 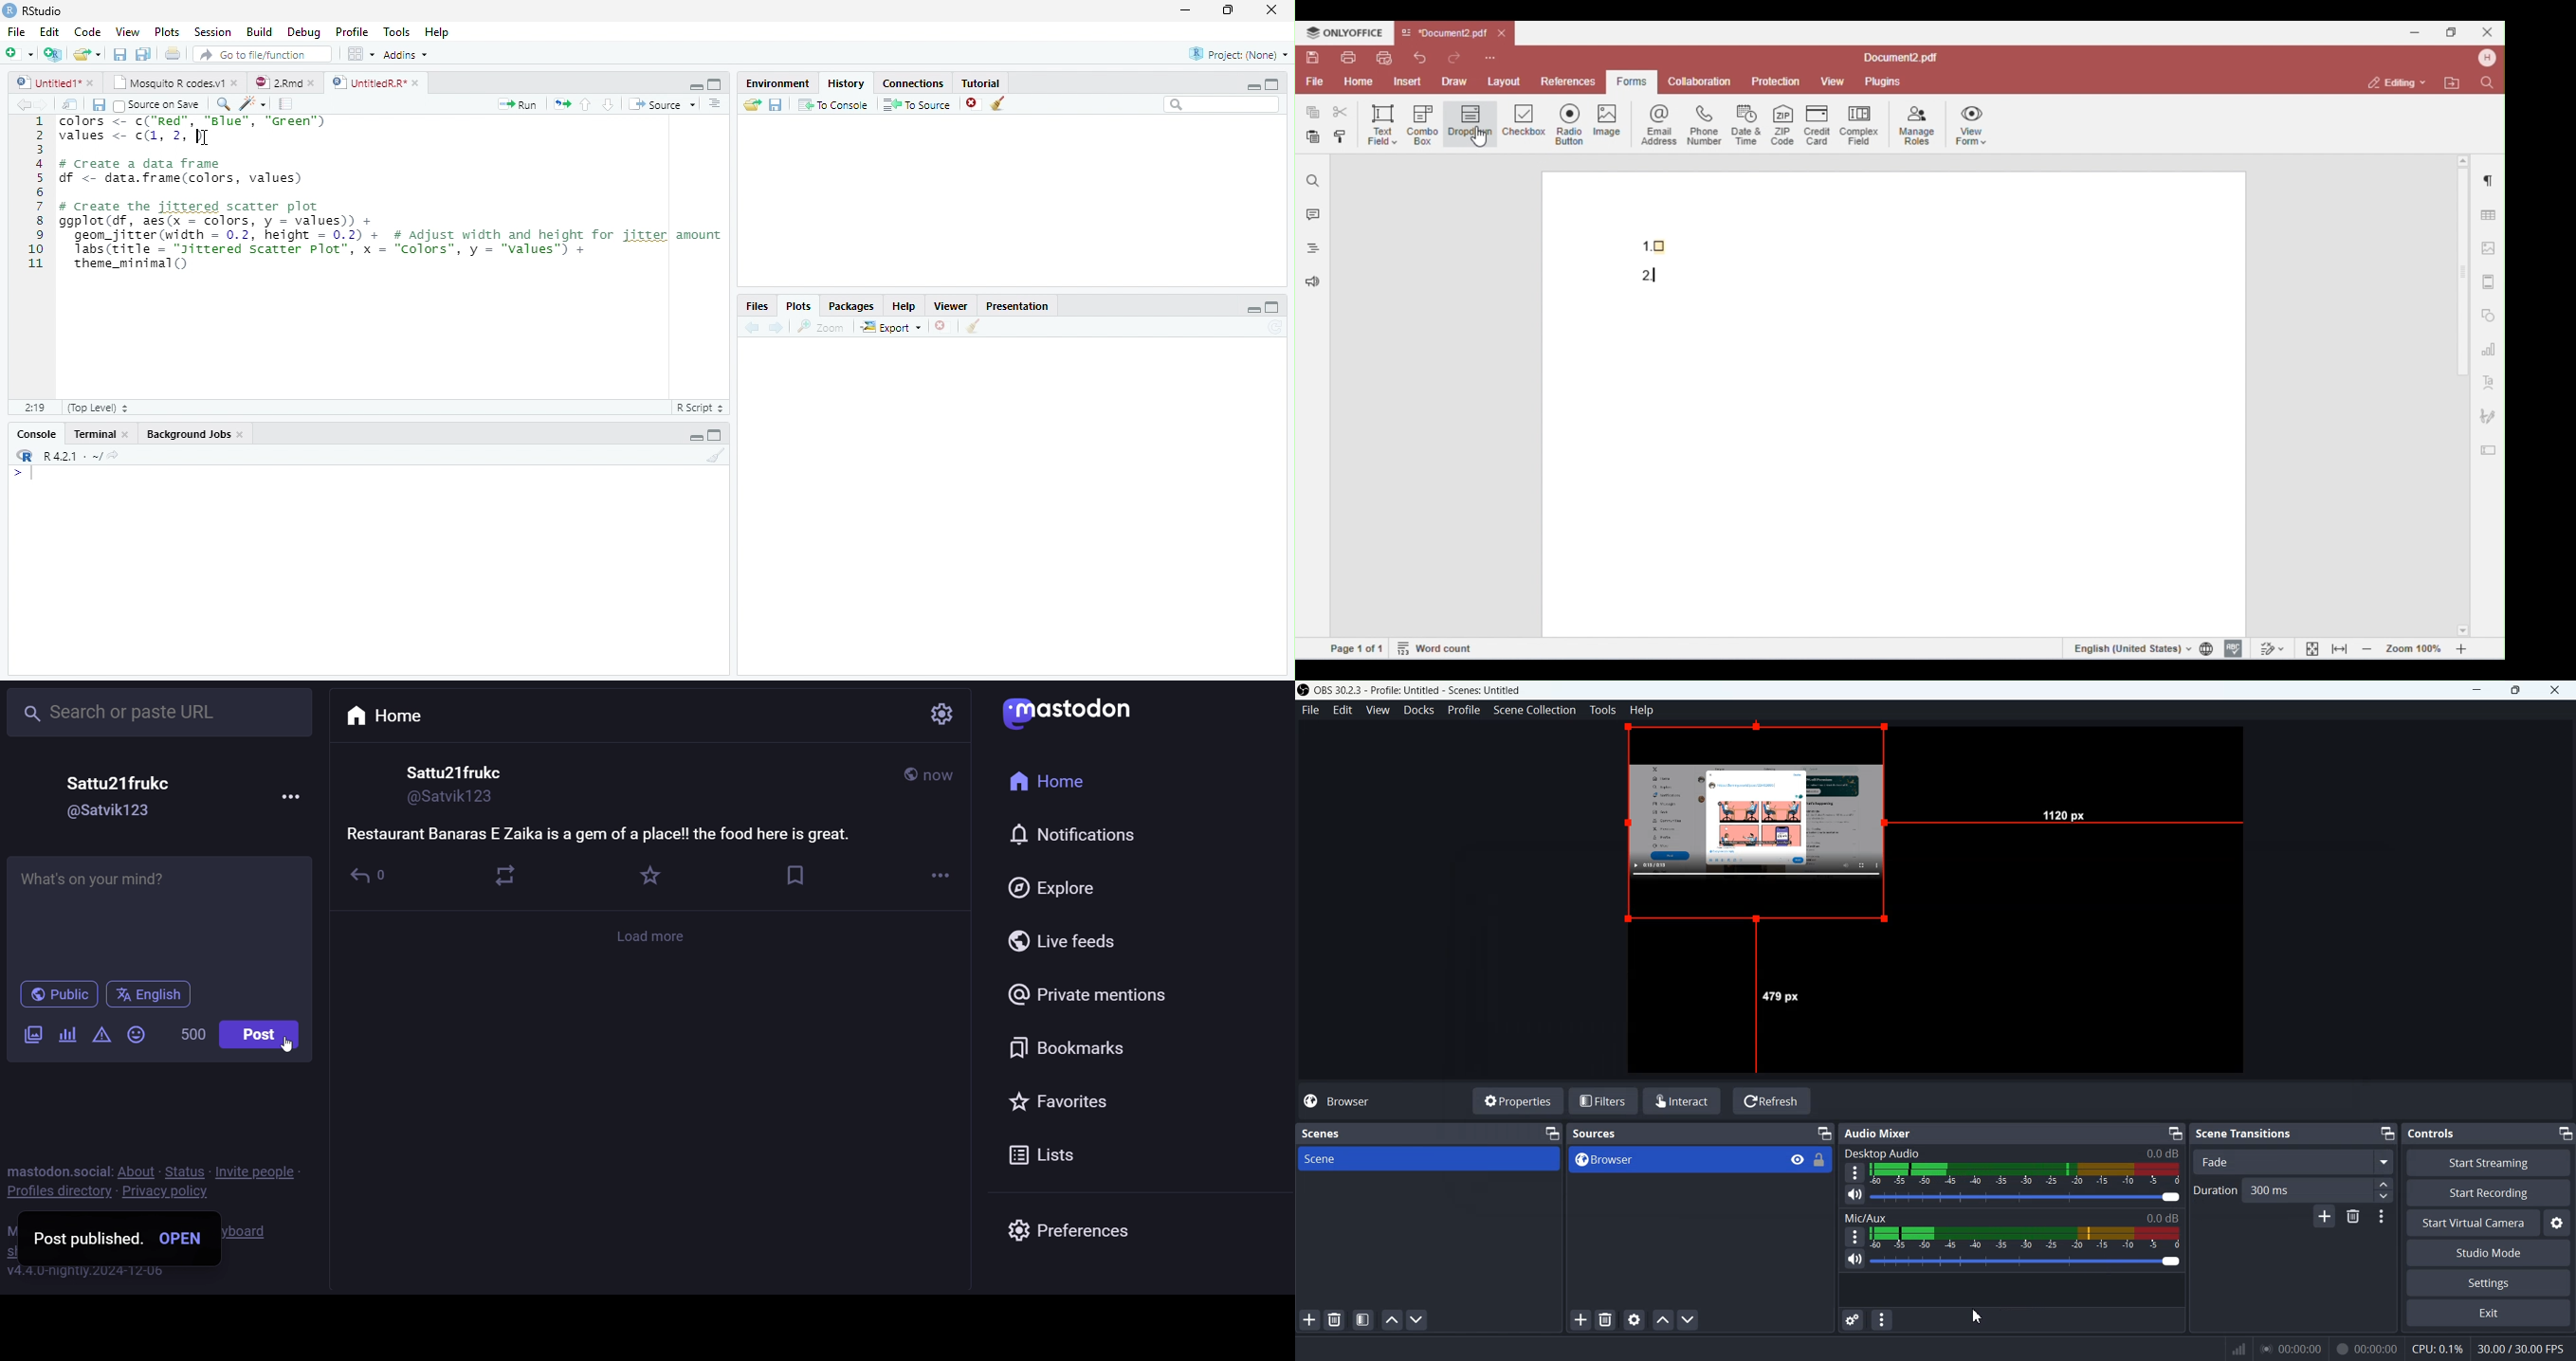 I want to click on COCara f= CCR WW, CERES

values <- c(1, 2, |]

# create a data frame

df < data. frame(colors, values)

# Create the jittered scatter plot

ggplot(df, aes(x = colors, y = values) +
geon_jitter(width = 0.2, height = 0.2) + # Adjust width and height for jitter amount
Tabs(zitle = “Jitrered Scatter plot’, x = “Colors”, y = "values™) +
theme_minimal, so click(x=393, y=194).